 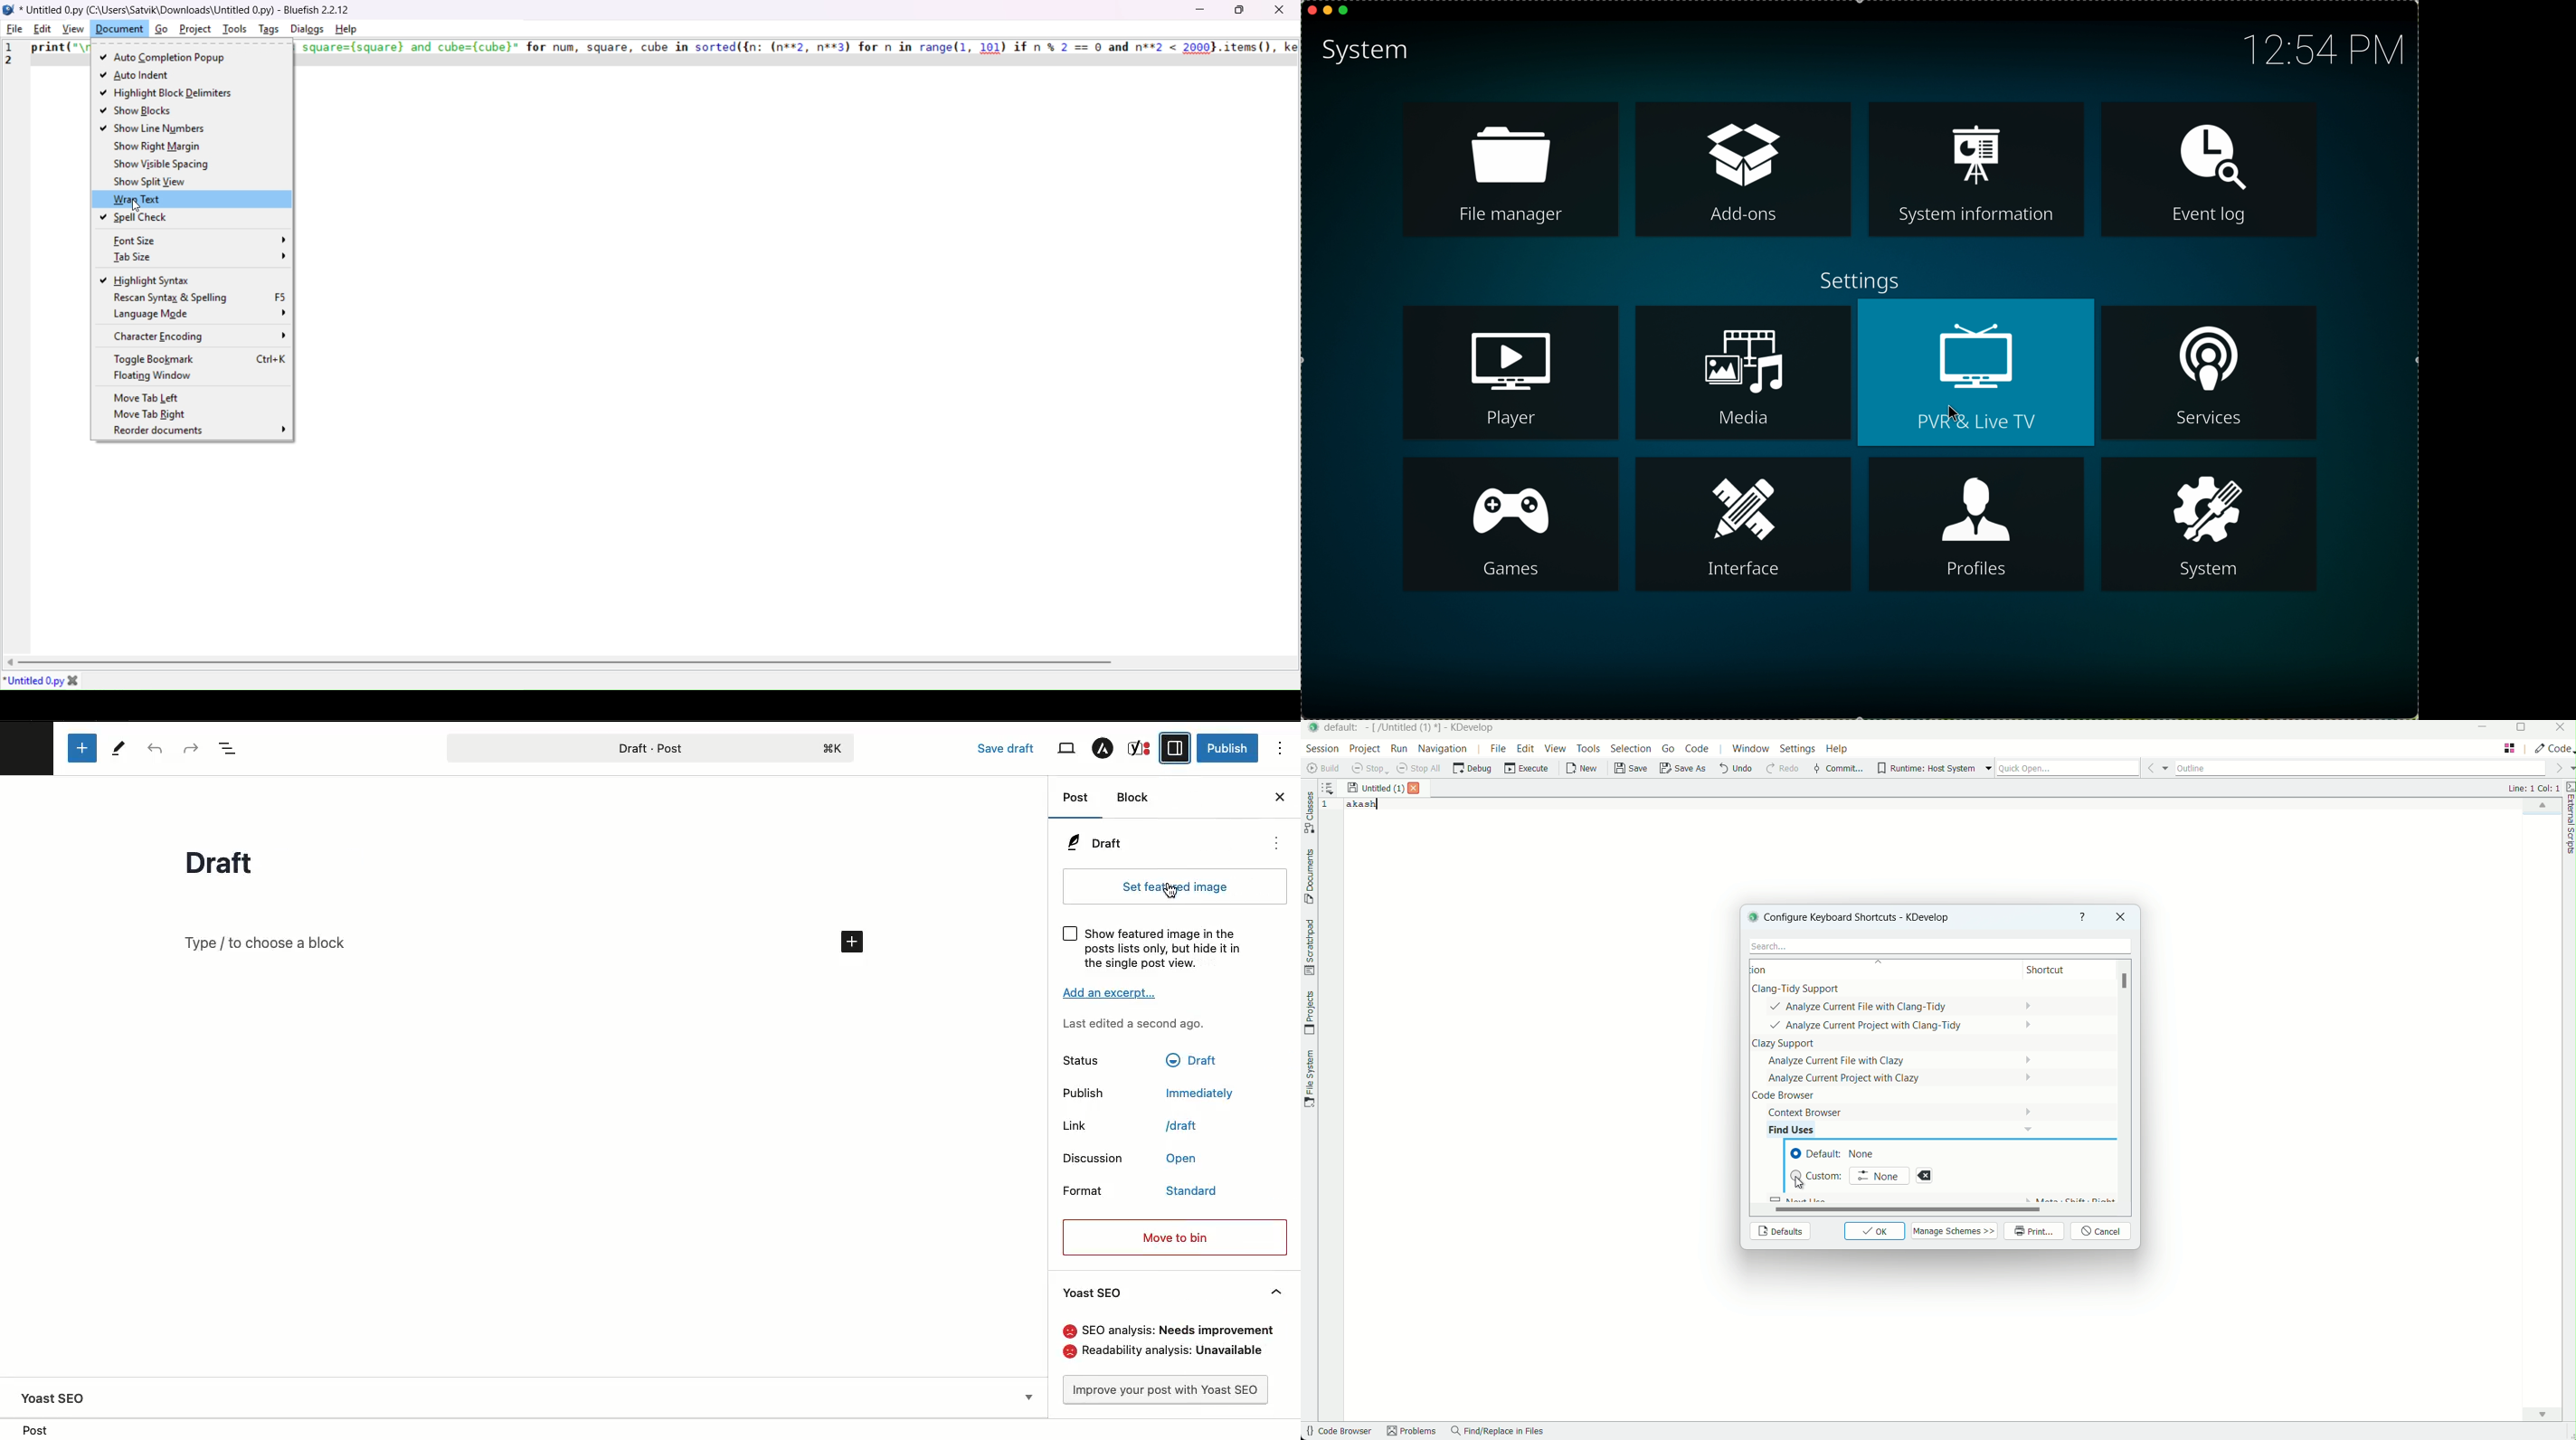 What do you see at coordinates (154, 146) in the screenshot?
I see `show right margin` at bounding box center [154, 146].